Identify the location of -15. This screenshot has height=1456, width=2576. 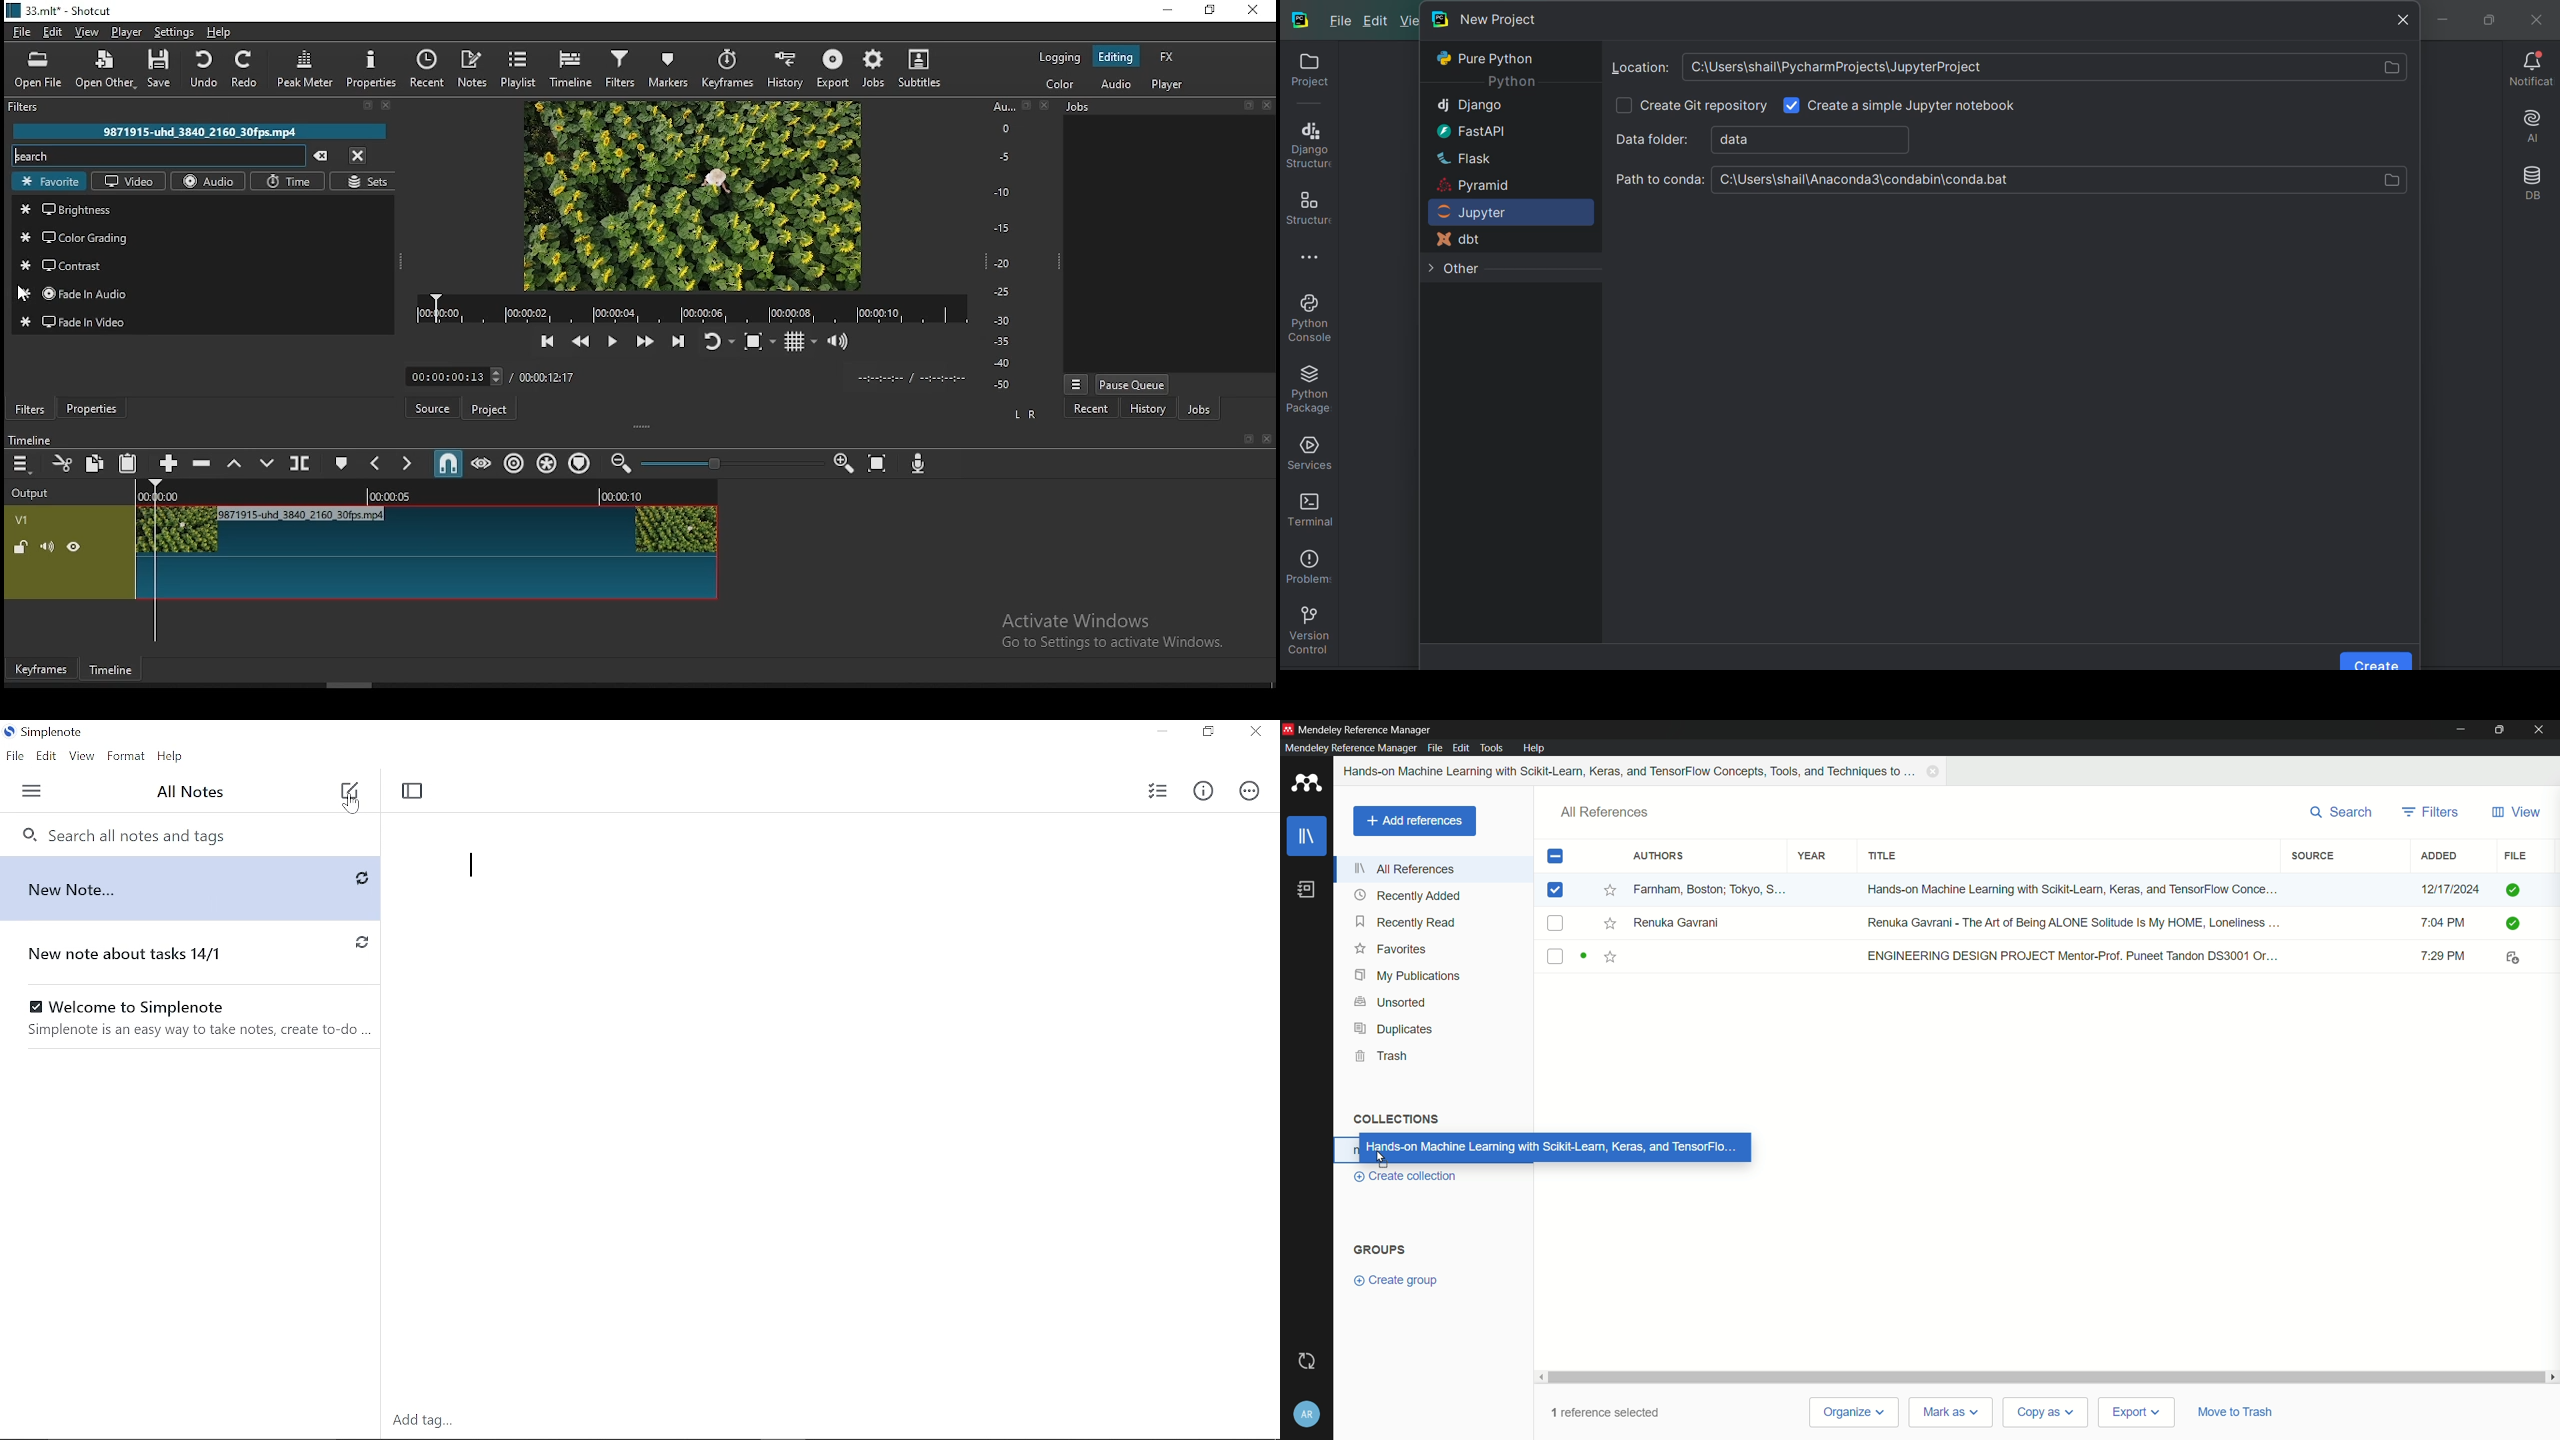
(1003, 227).